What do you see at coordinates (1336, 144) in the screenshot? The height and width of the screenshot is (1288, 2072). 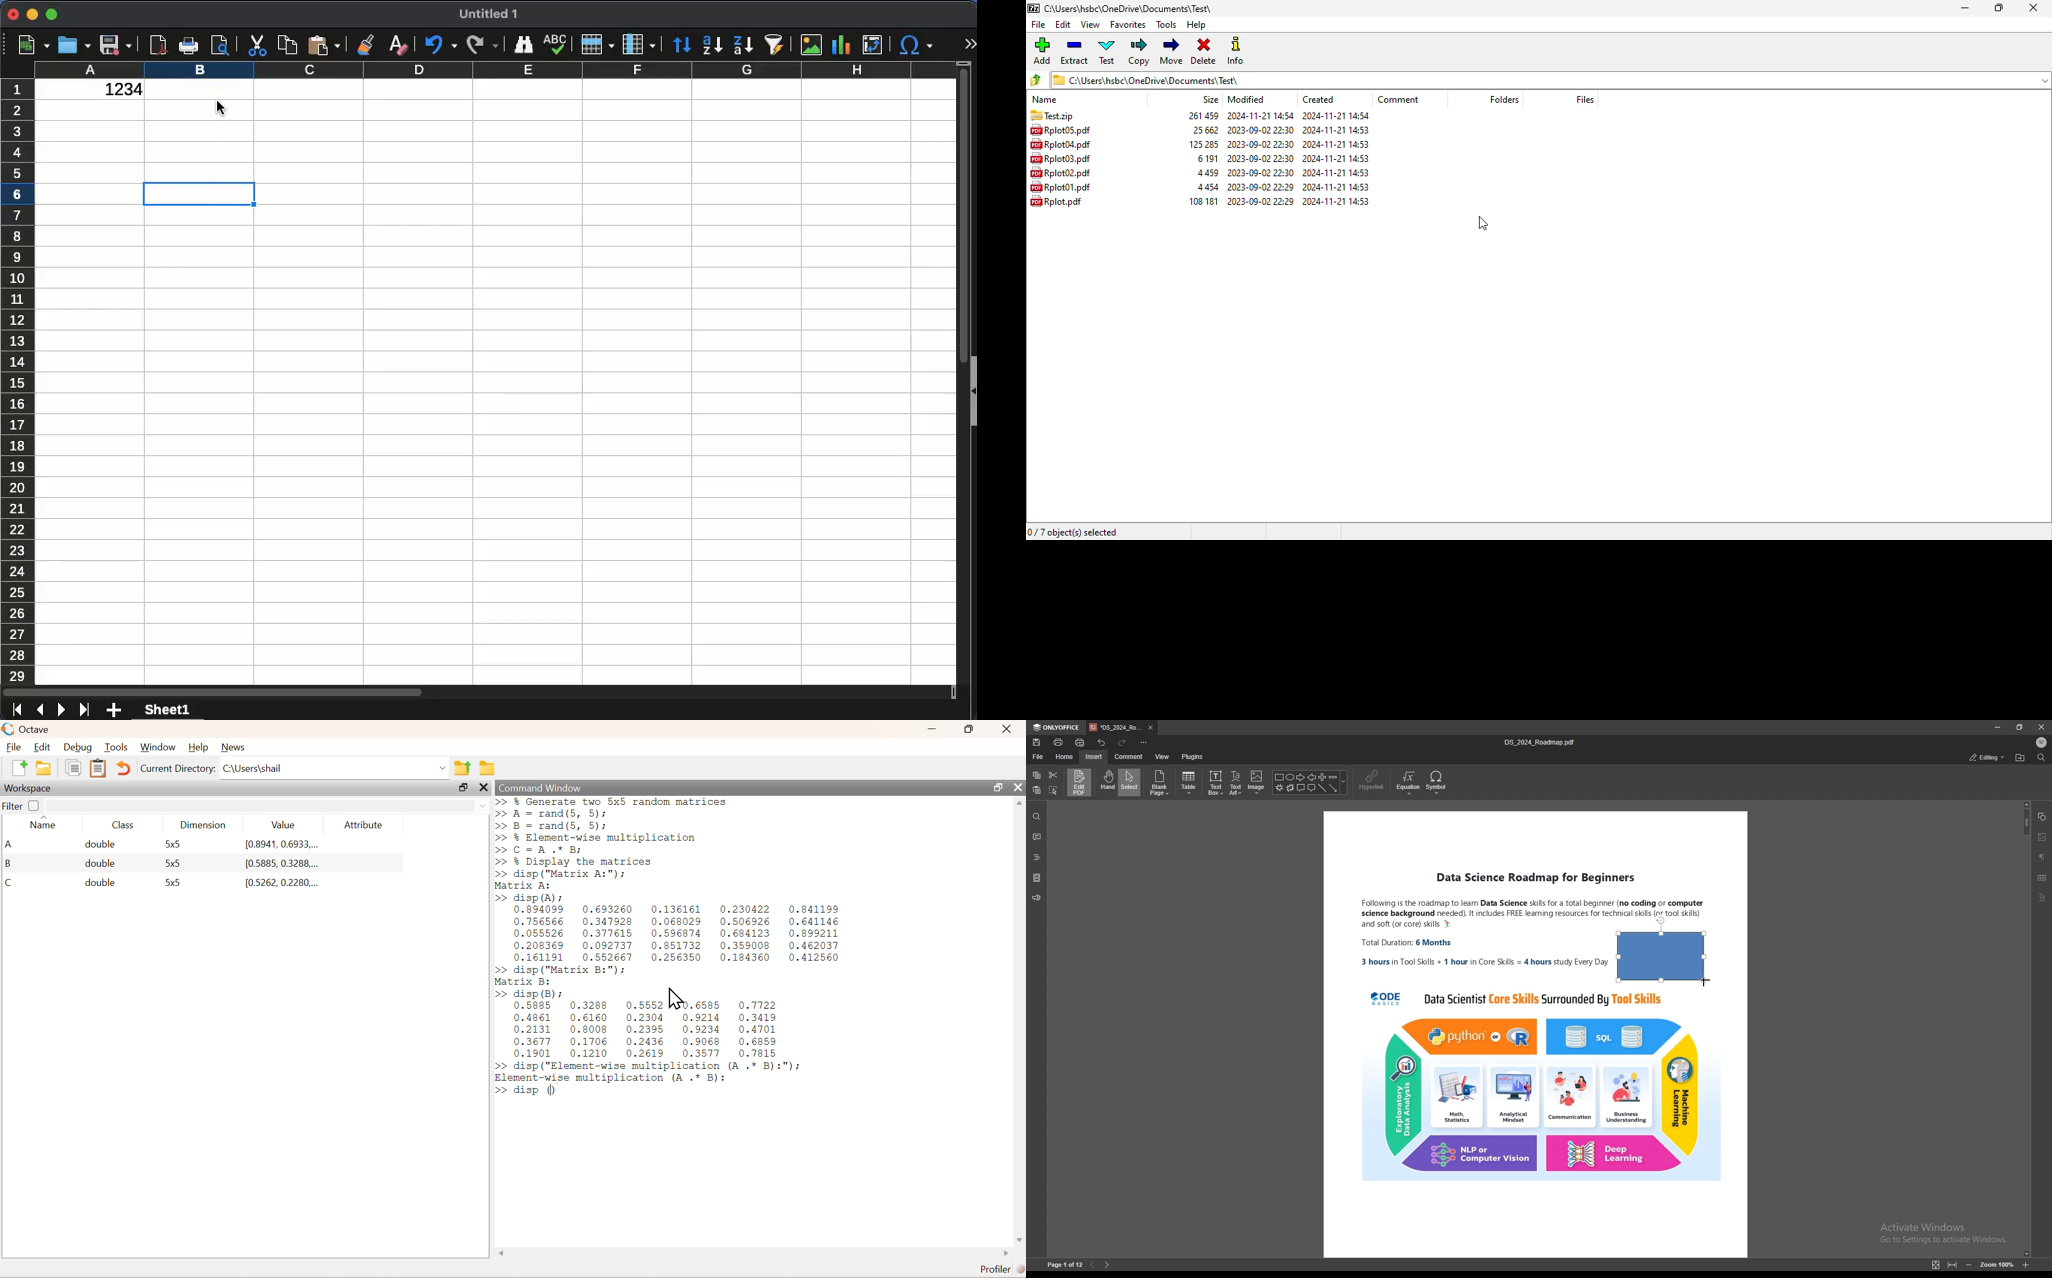 I see `created date & time` at bounding box center [1336, 144].